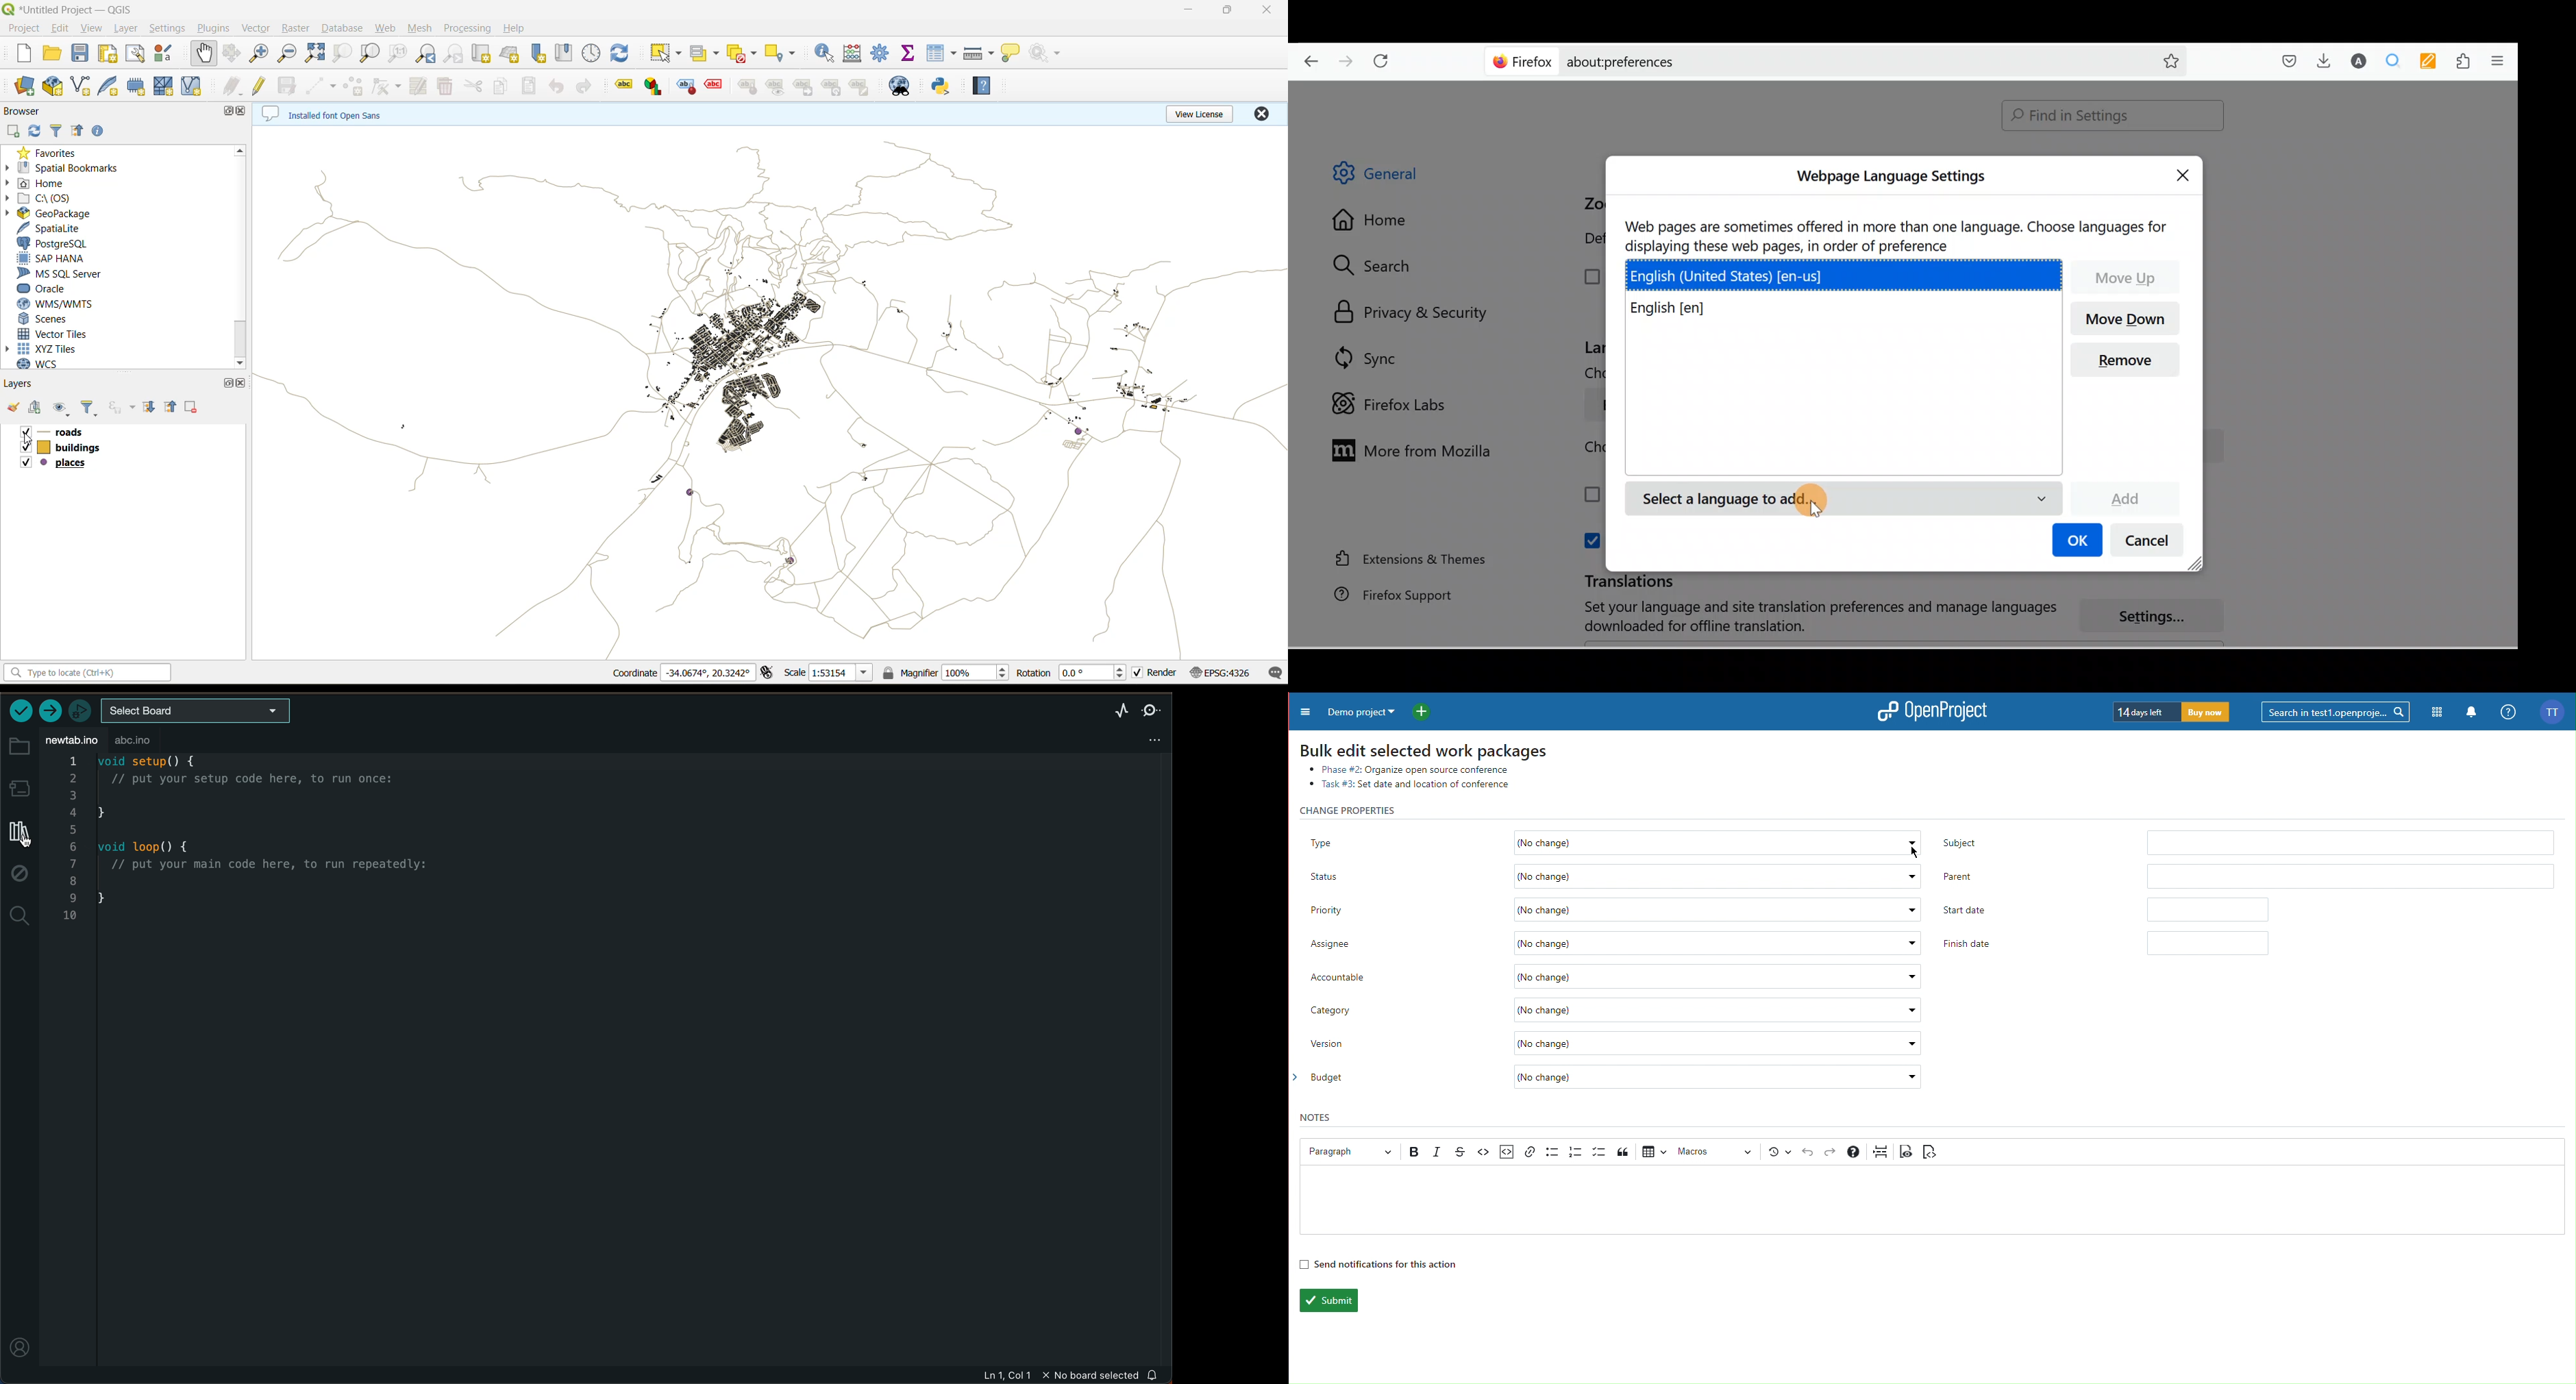 The width and height of the screenshot is (2576, 1400). What do you see at coordinates (511, 52) in the screenshot?
I see `new 3d map` at bounding box center [511, 52].